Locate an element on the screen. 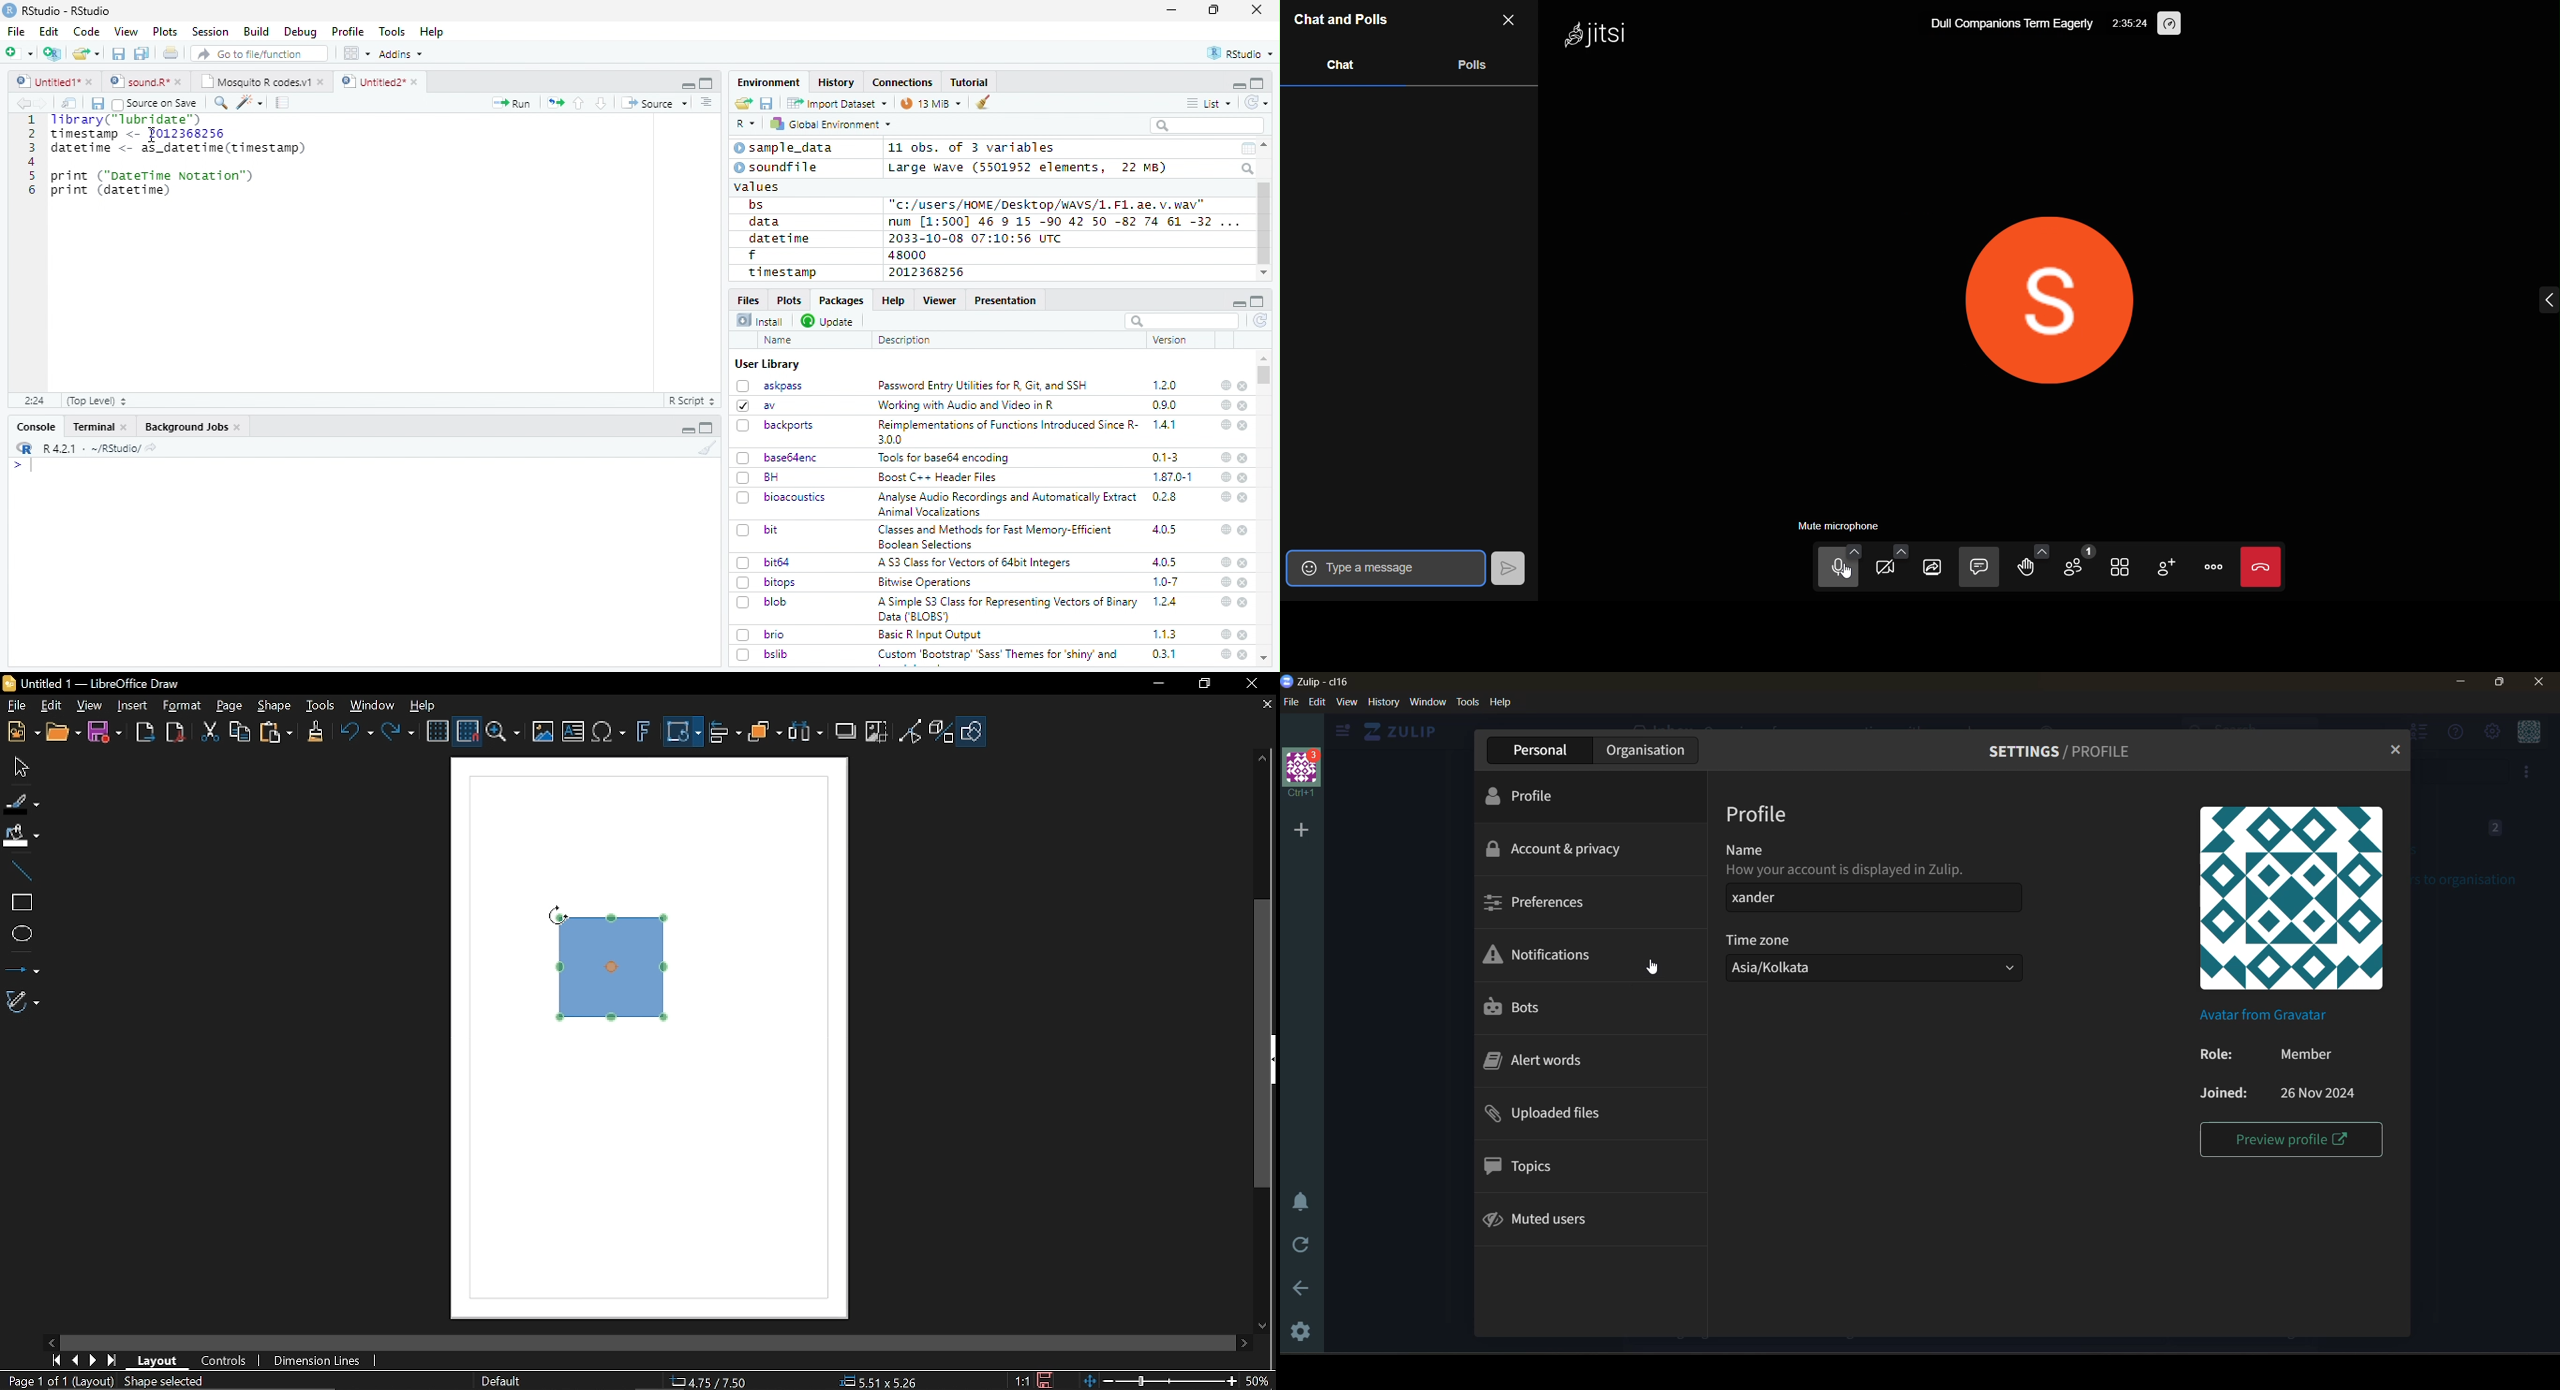  maximize is located at coordinates (1213, 10).